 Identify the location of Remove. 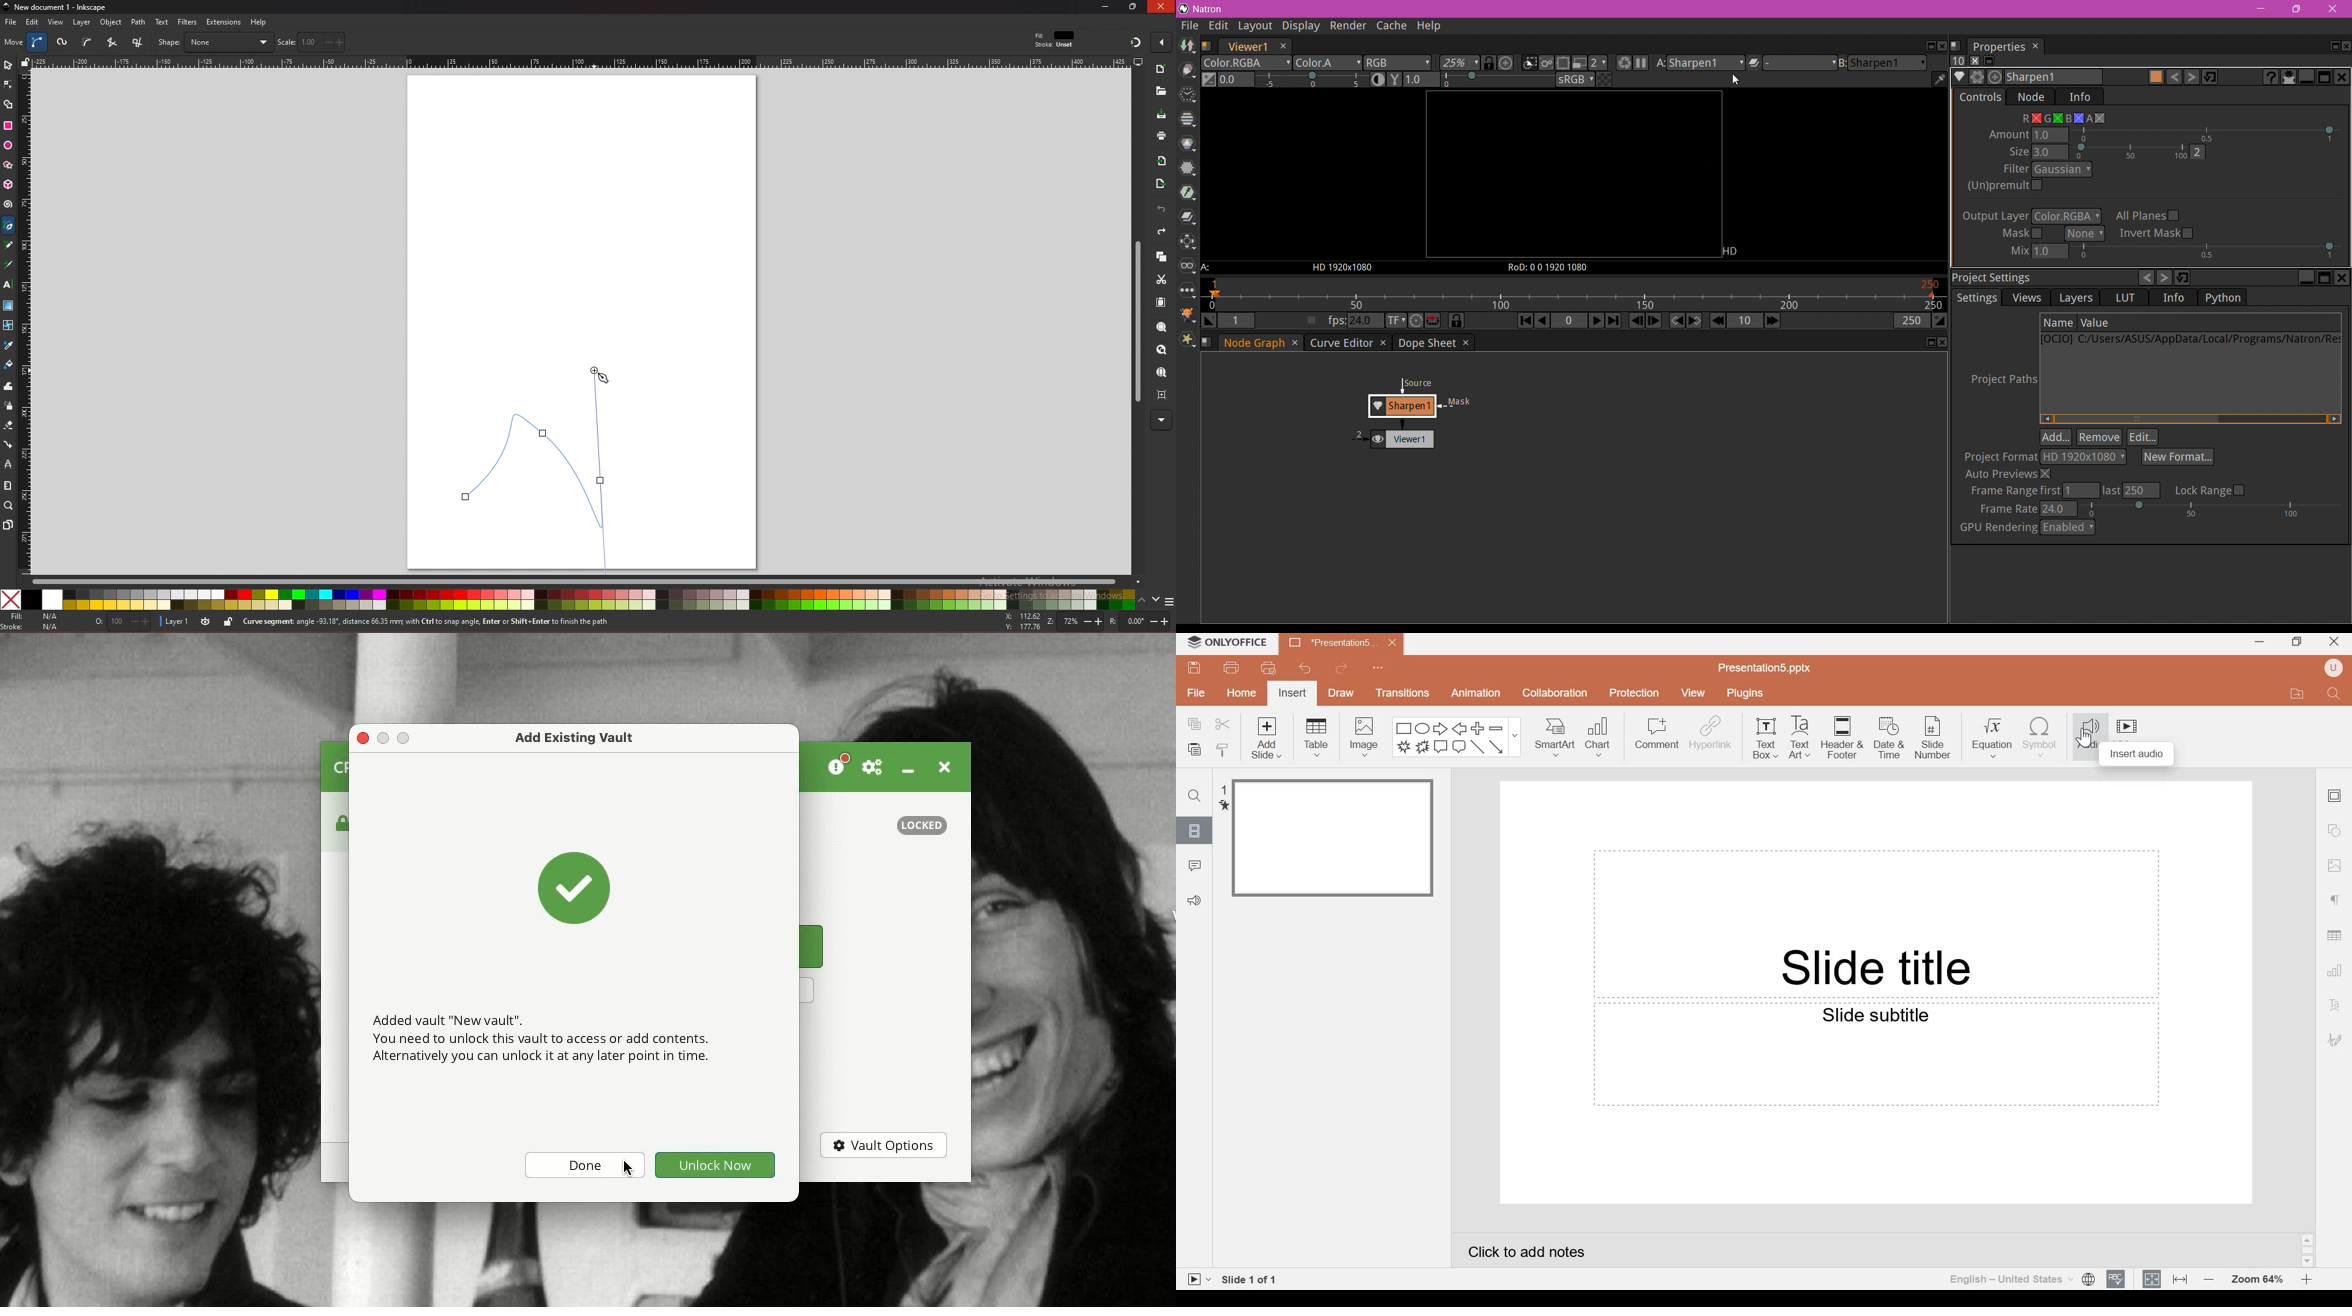
(2100, 437).